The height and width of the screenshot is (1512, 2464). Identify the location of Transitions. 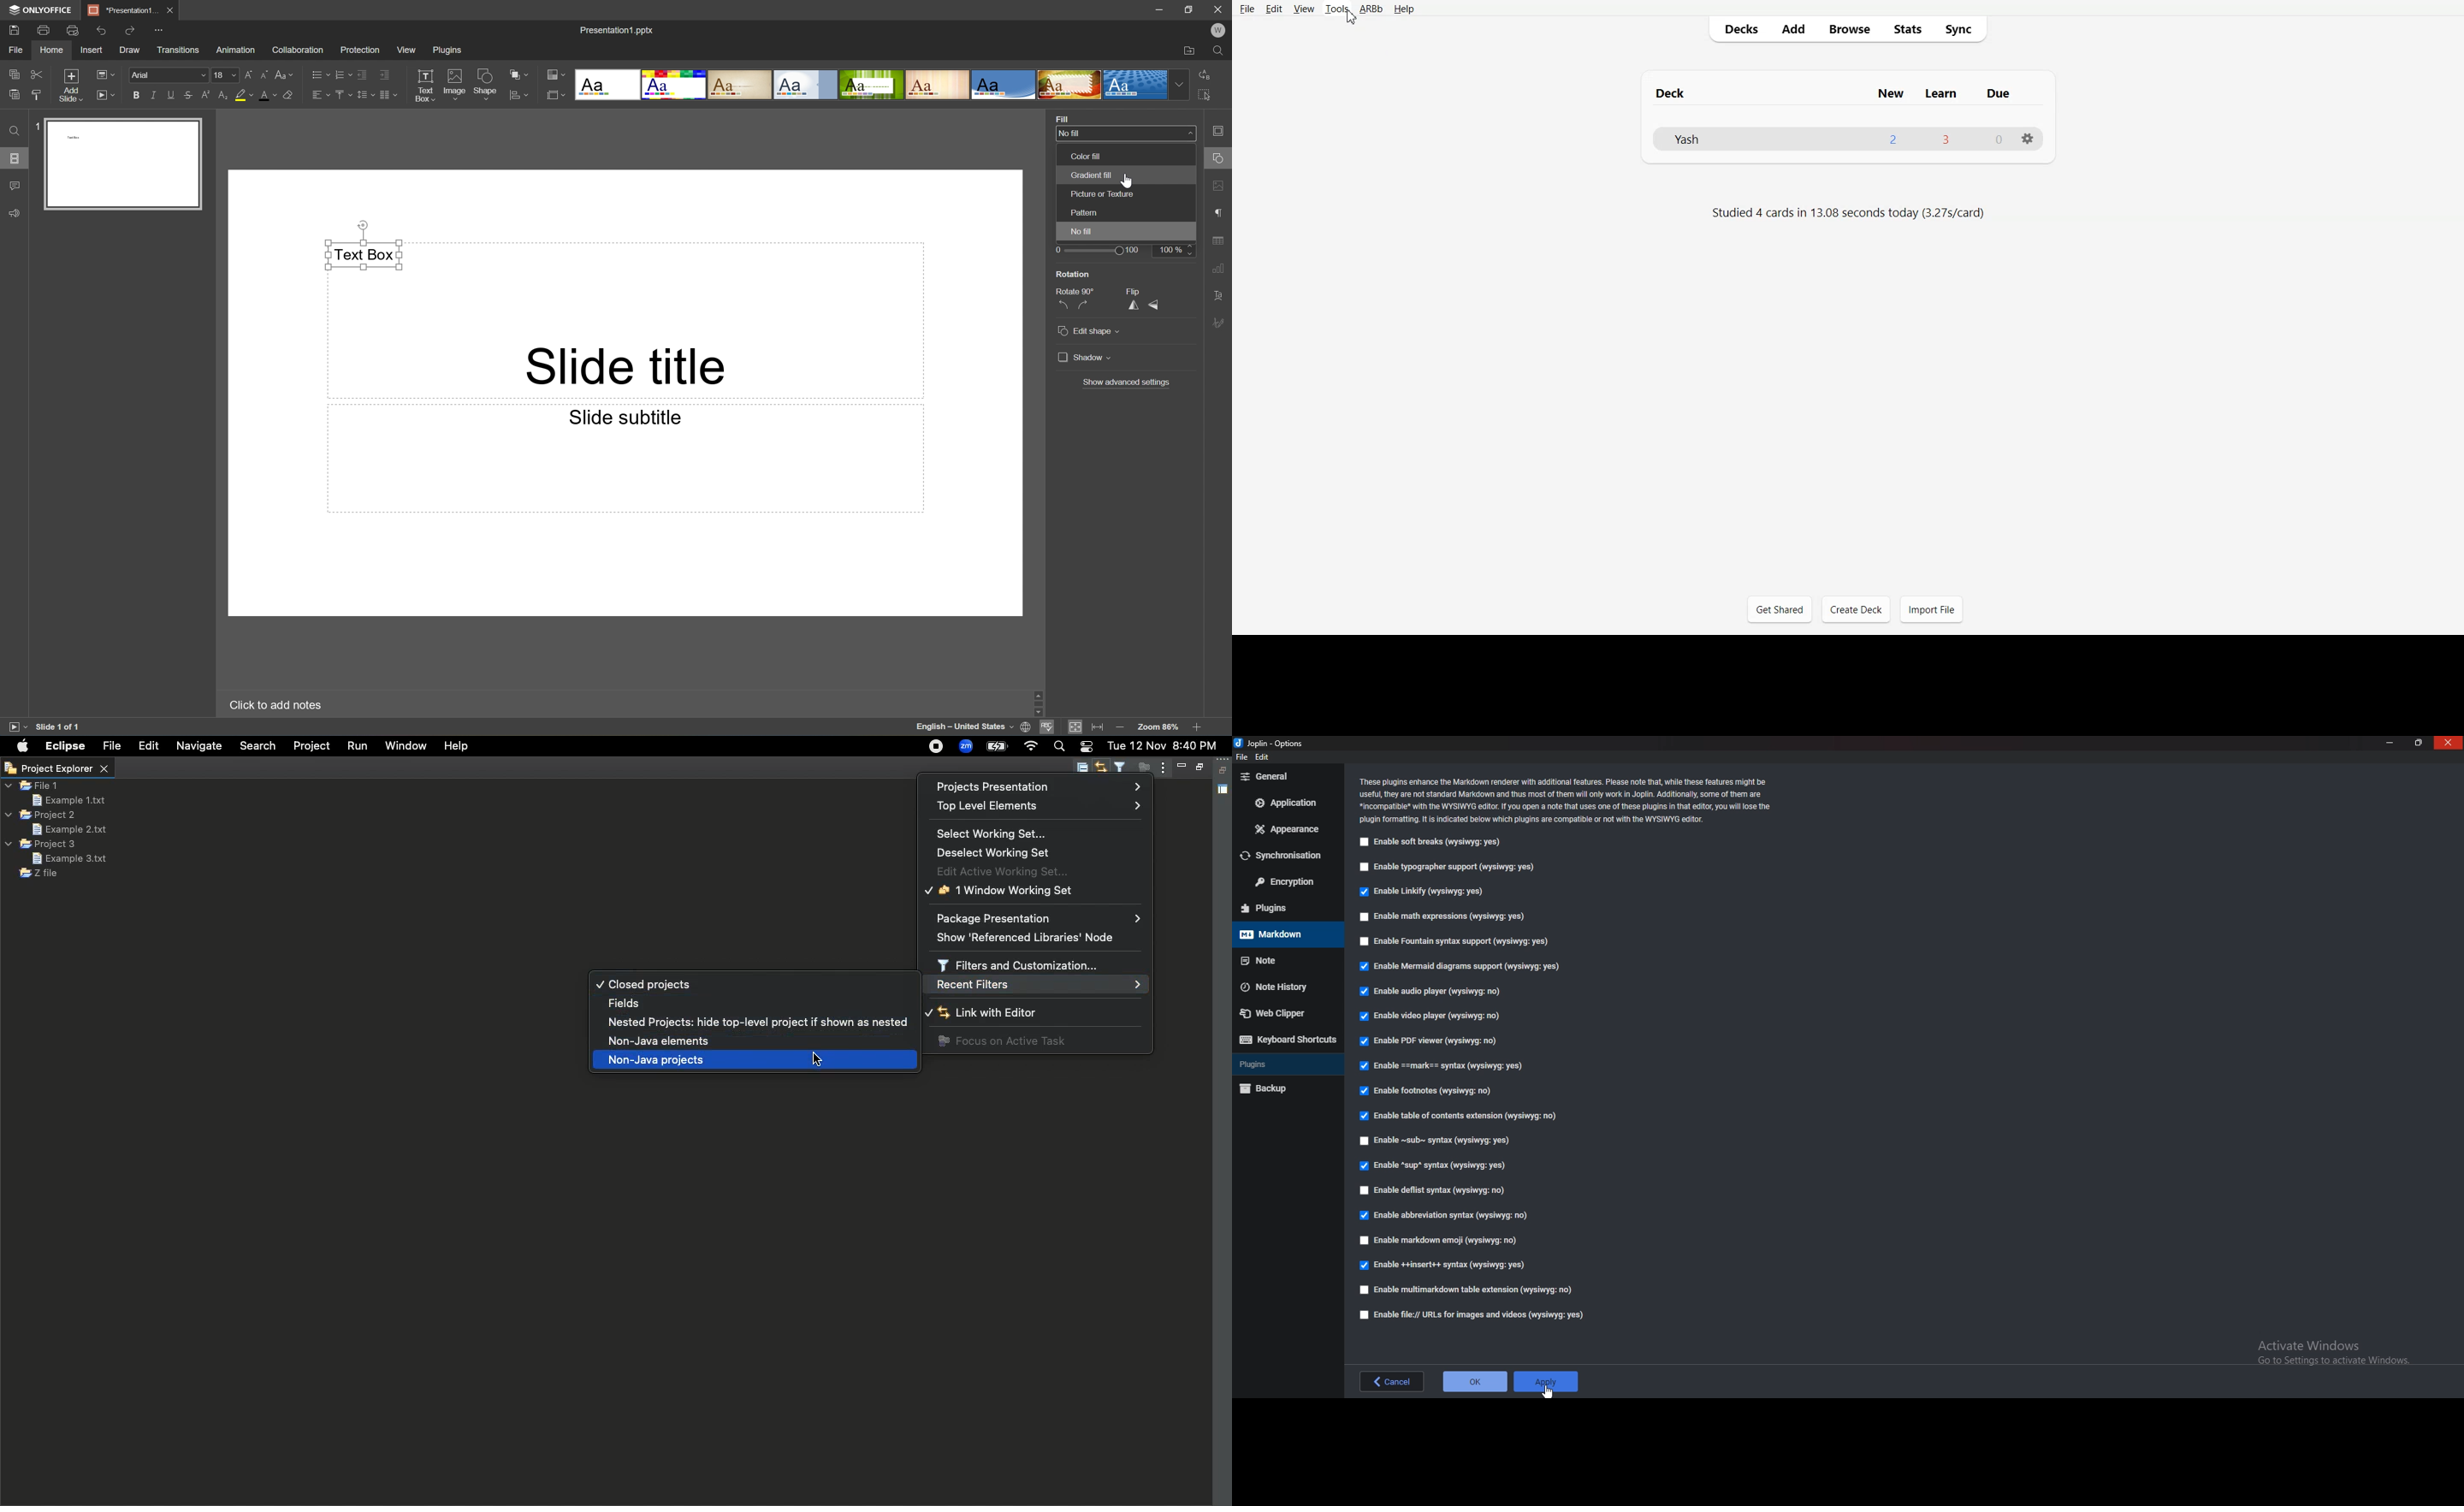
(180, 50).